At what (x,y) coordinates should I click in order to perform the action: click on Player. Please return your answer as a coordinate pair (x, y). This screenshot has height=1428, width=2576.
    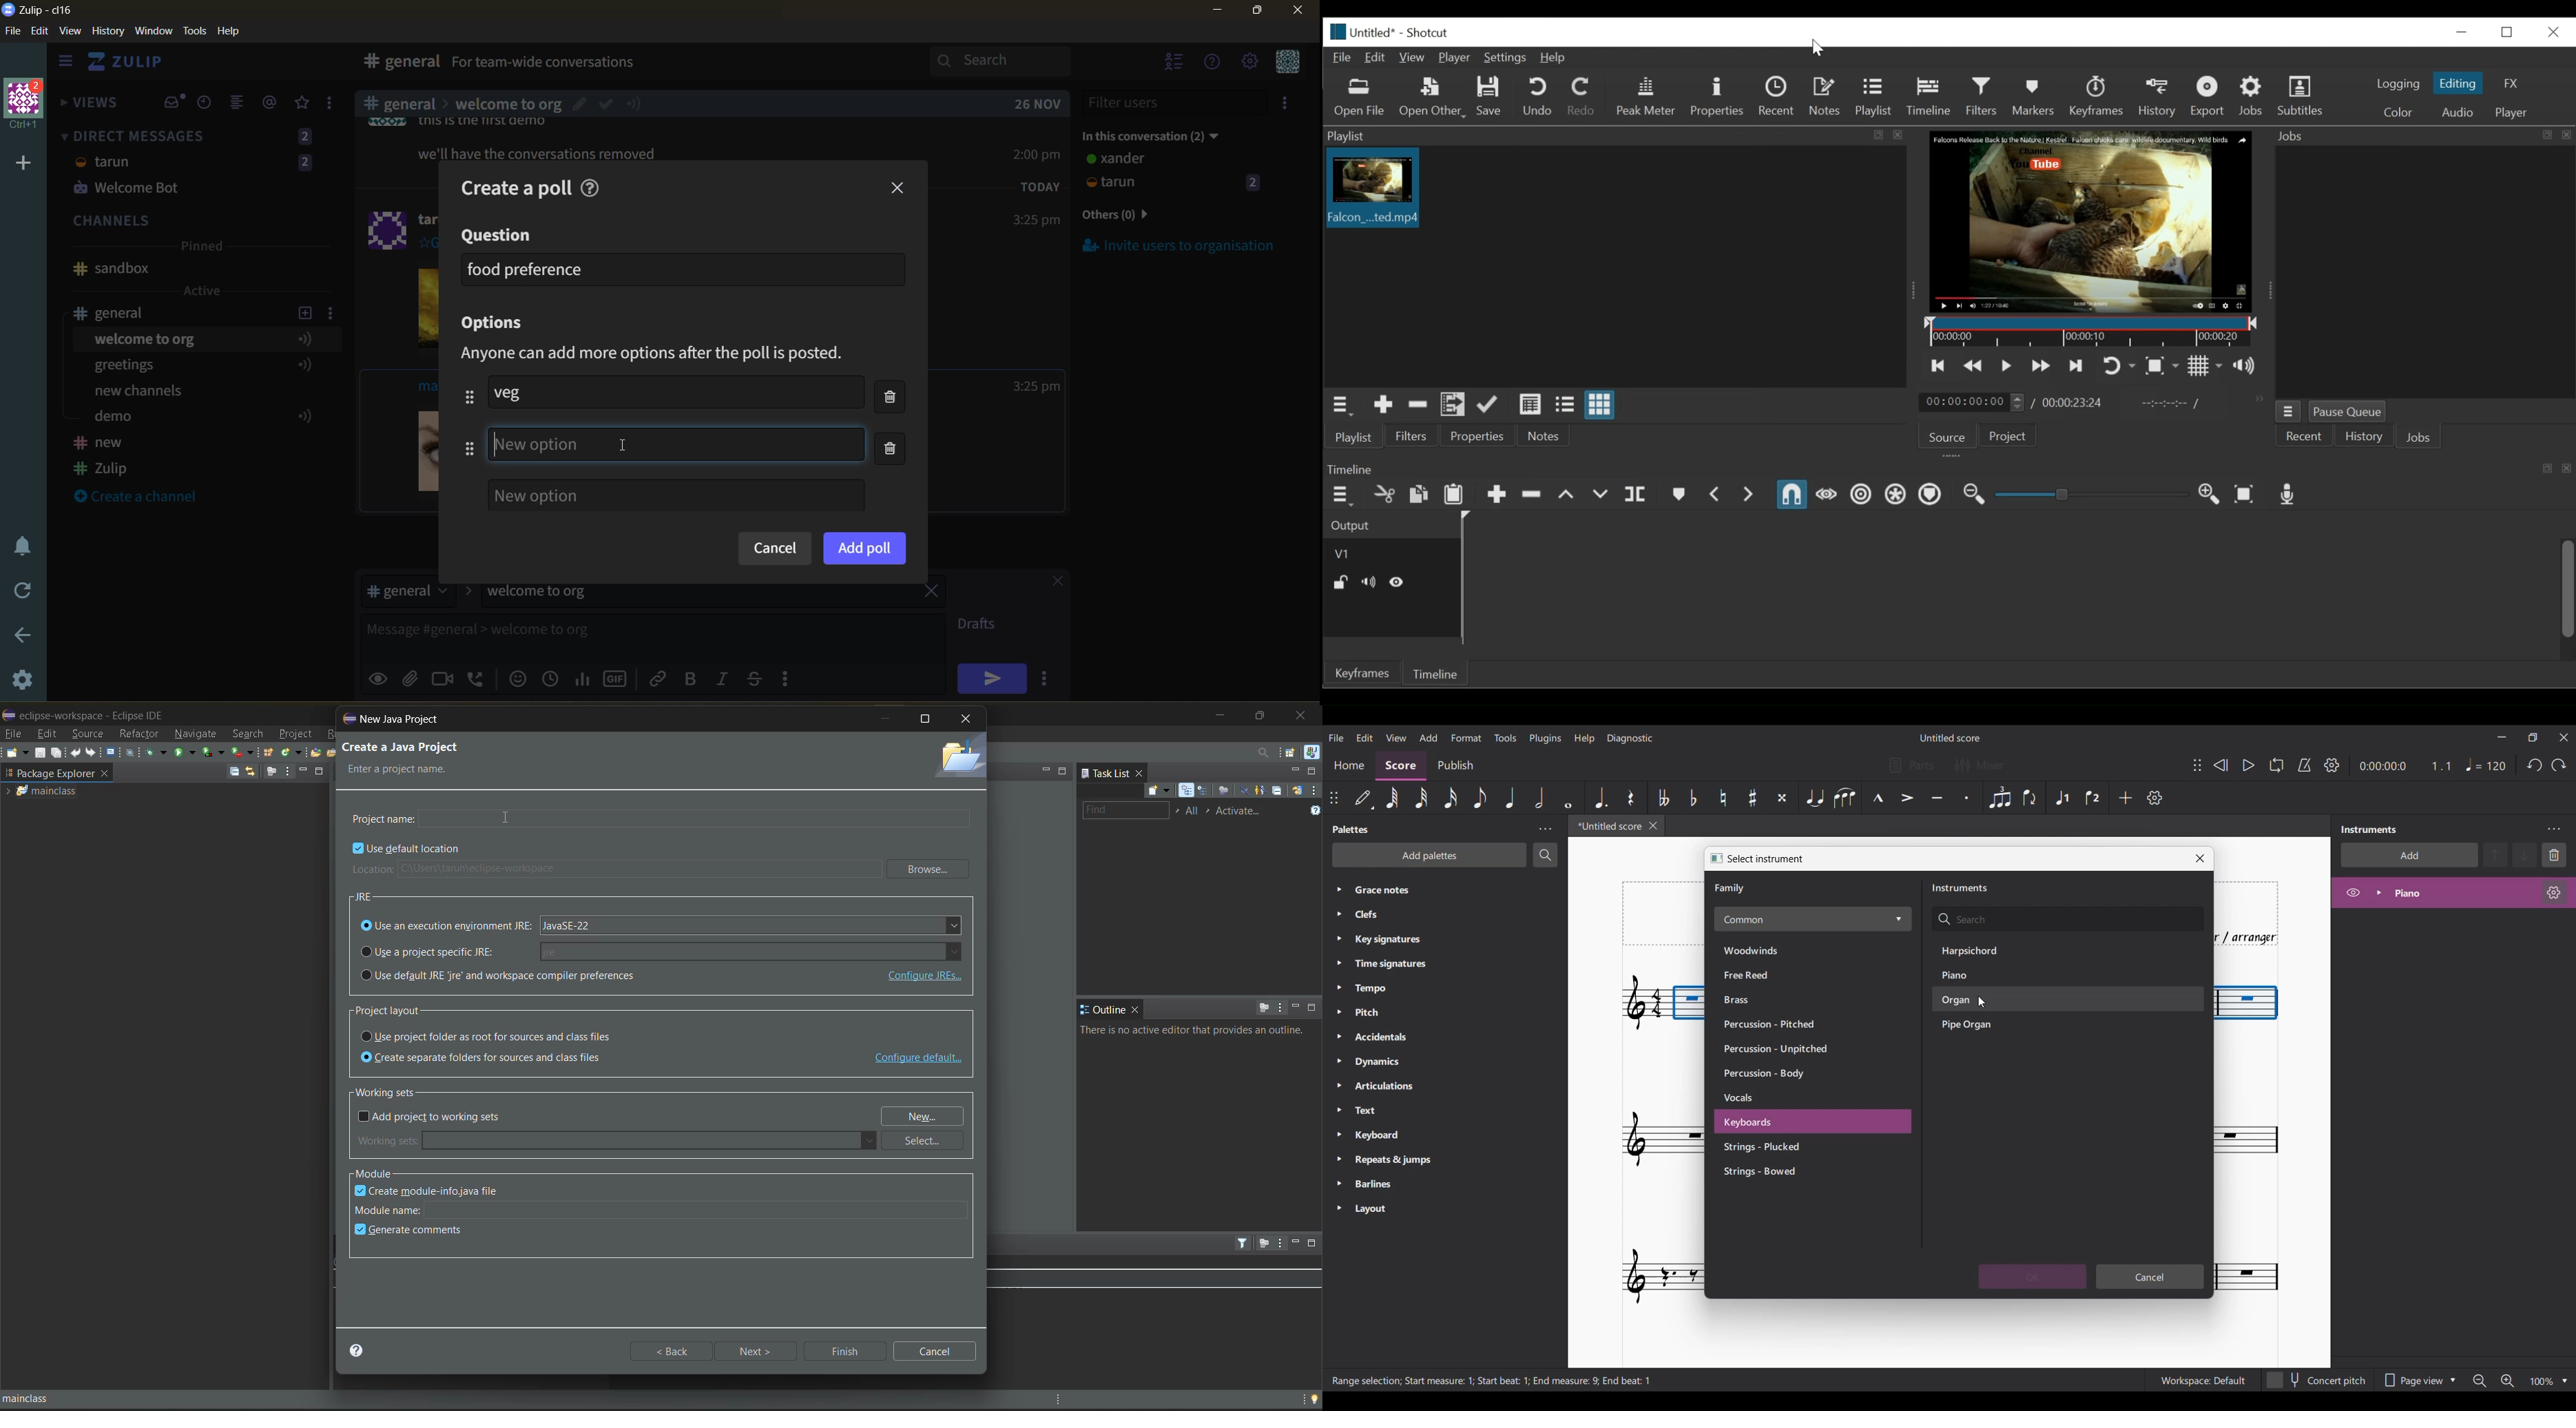
    Looking at the image, I should click on (2510, 112).